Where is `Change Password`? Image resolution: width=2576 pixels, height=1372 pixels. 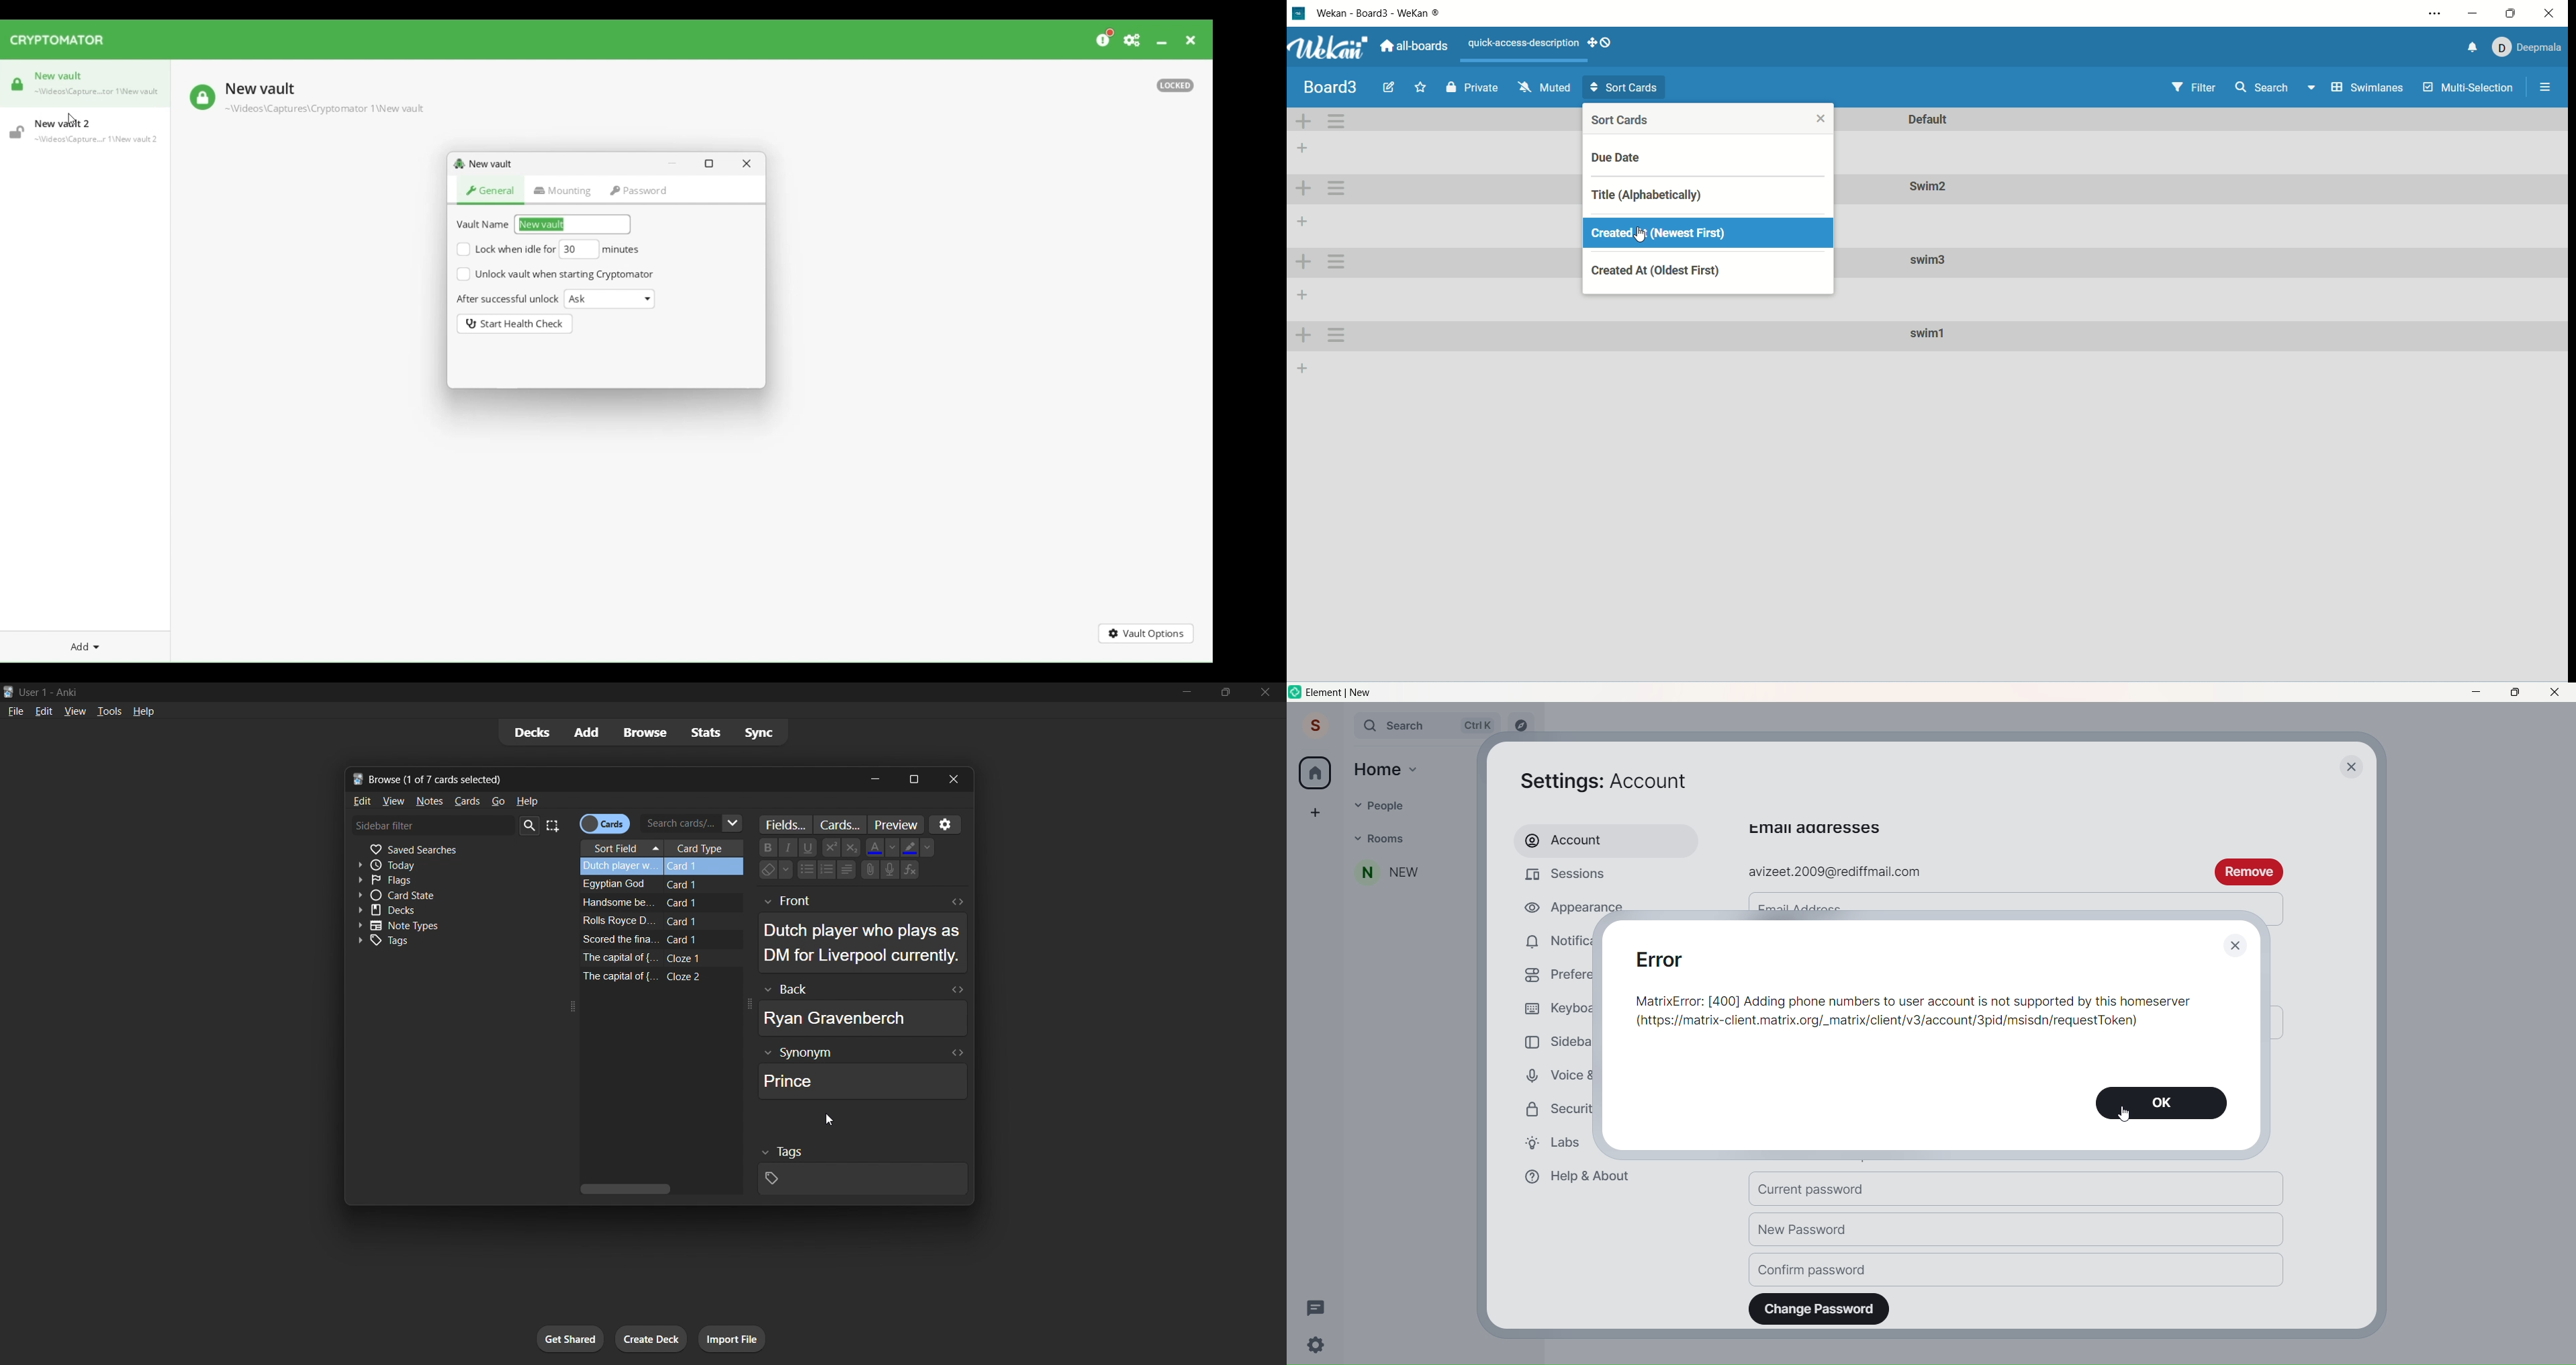 Change Password is located at coordinates (1820, 1309).